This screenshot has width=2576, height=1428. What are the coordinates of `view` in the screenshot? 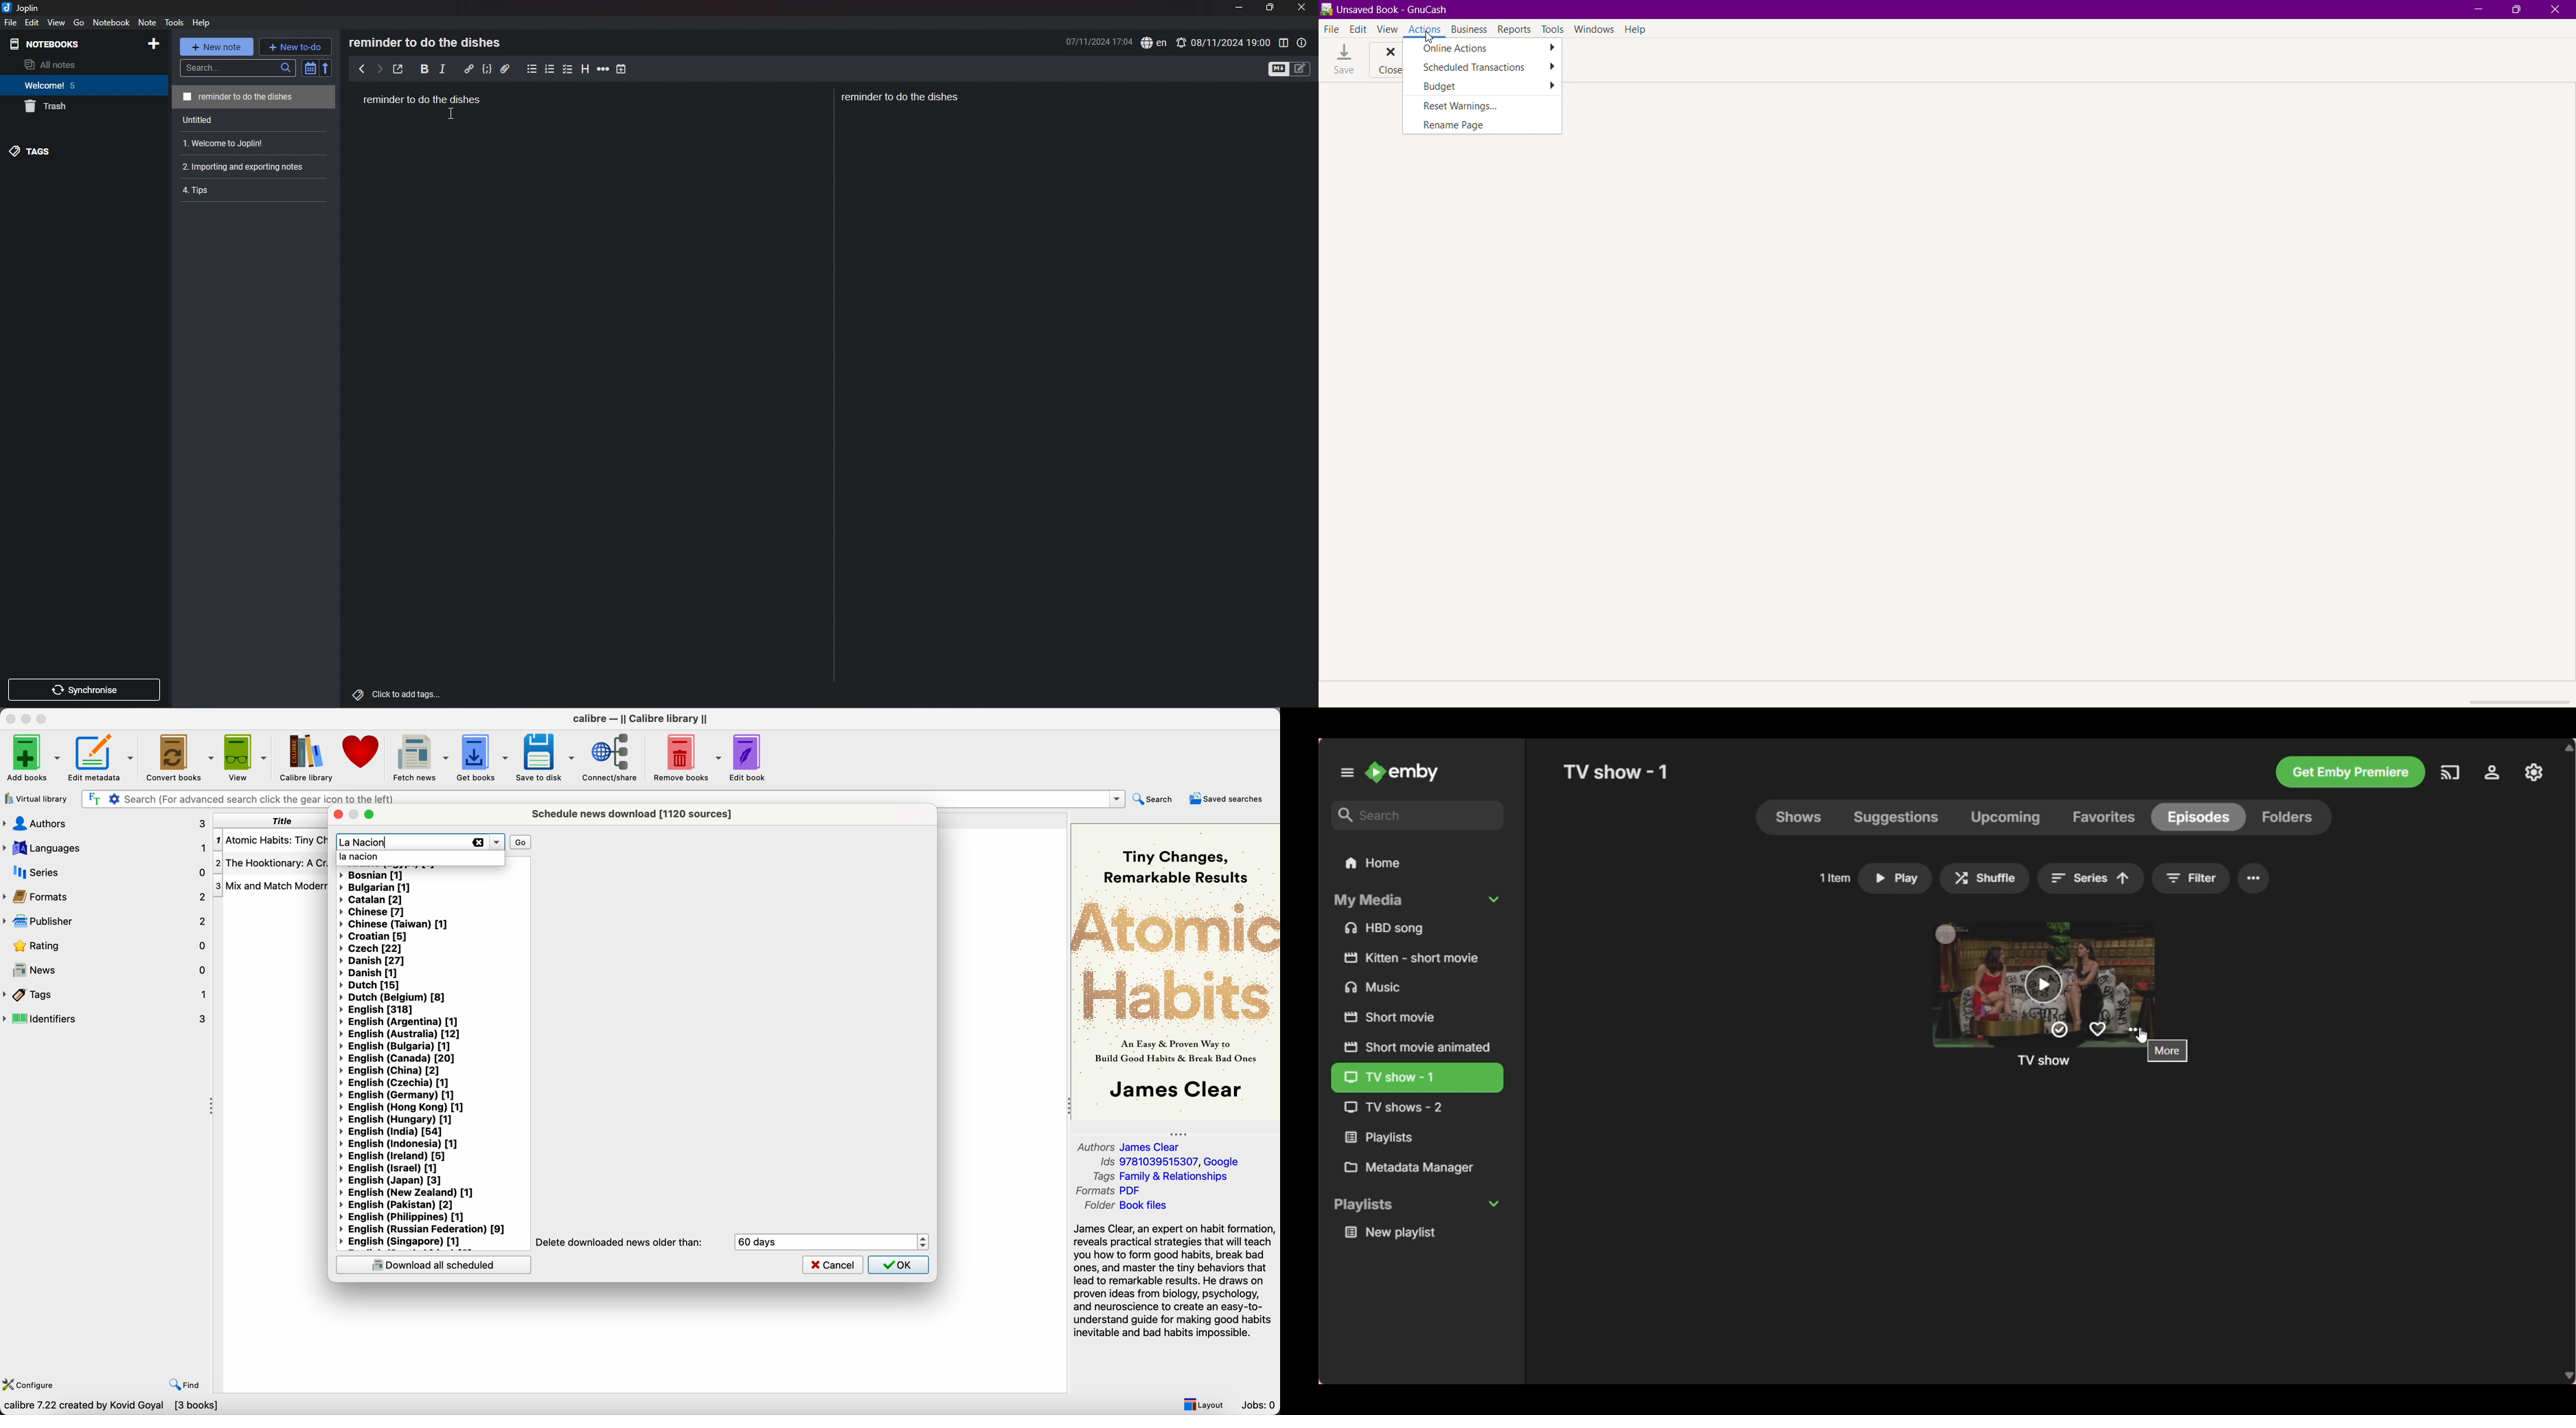 It's located at (245, 757).